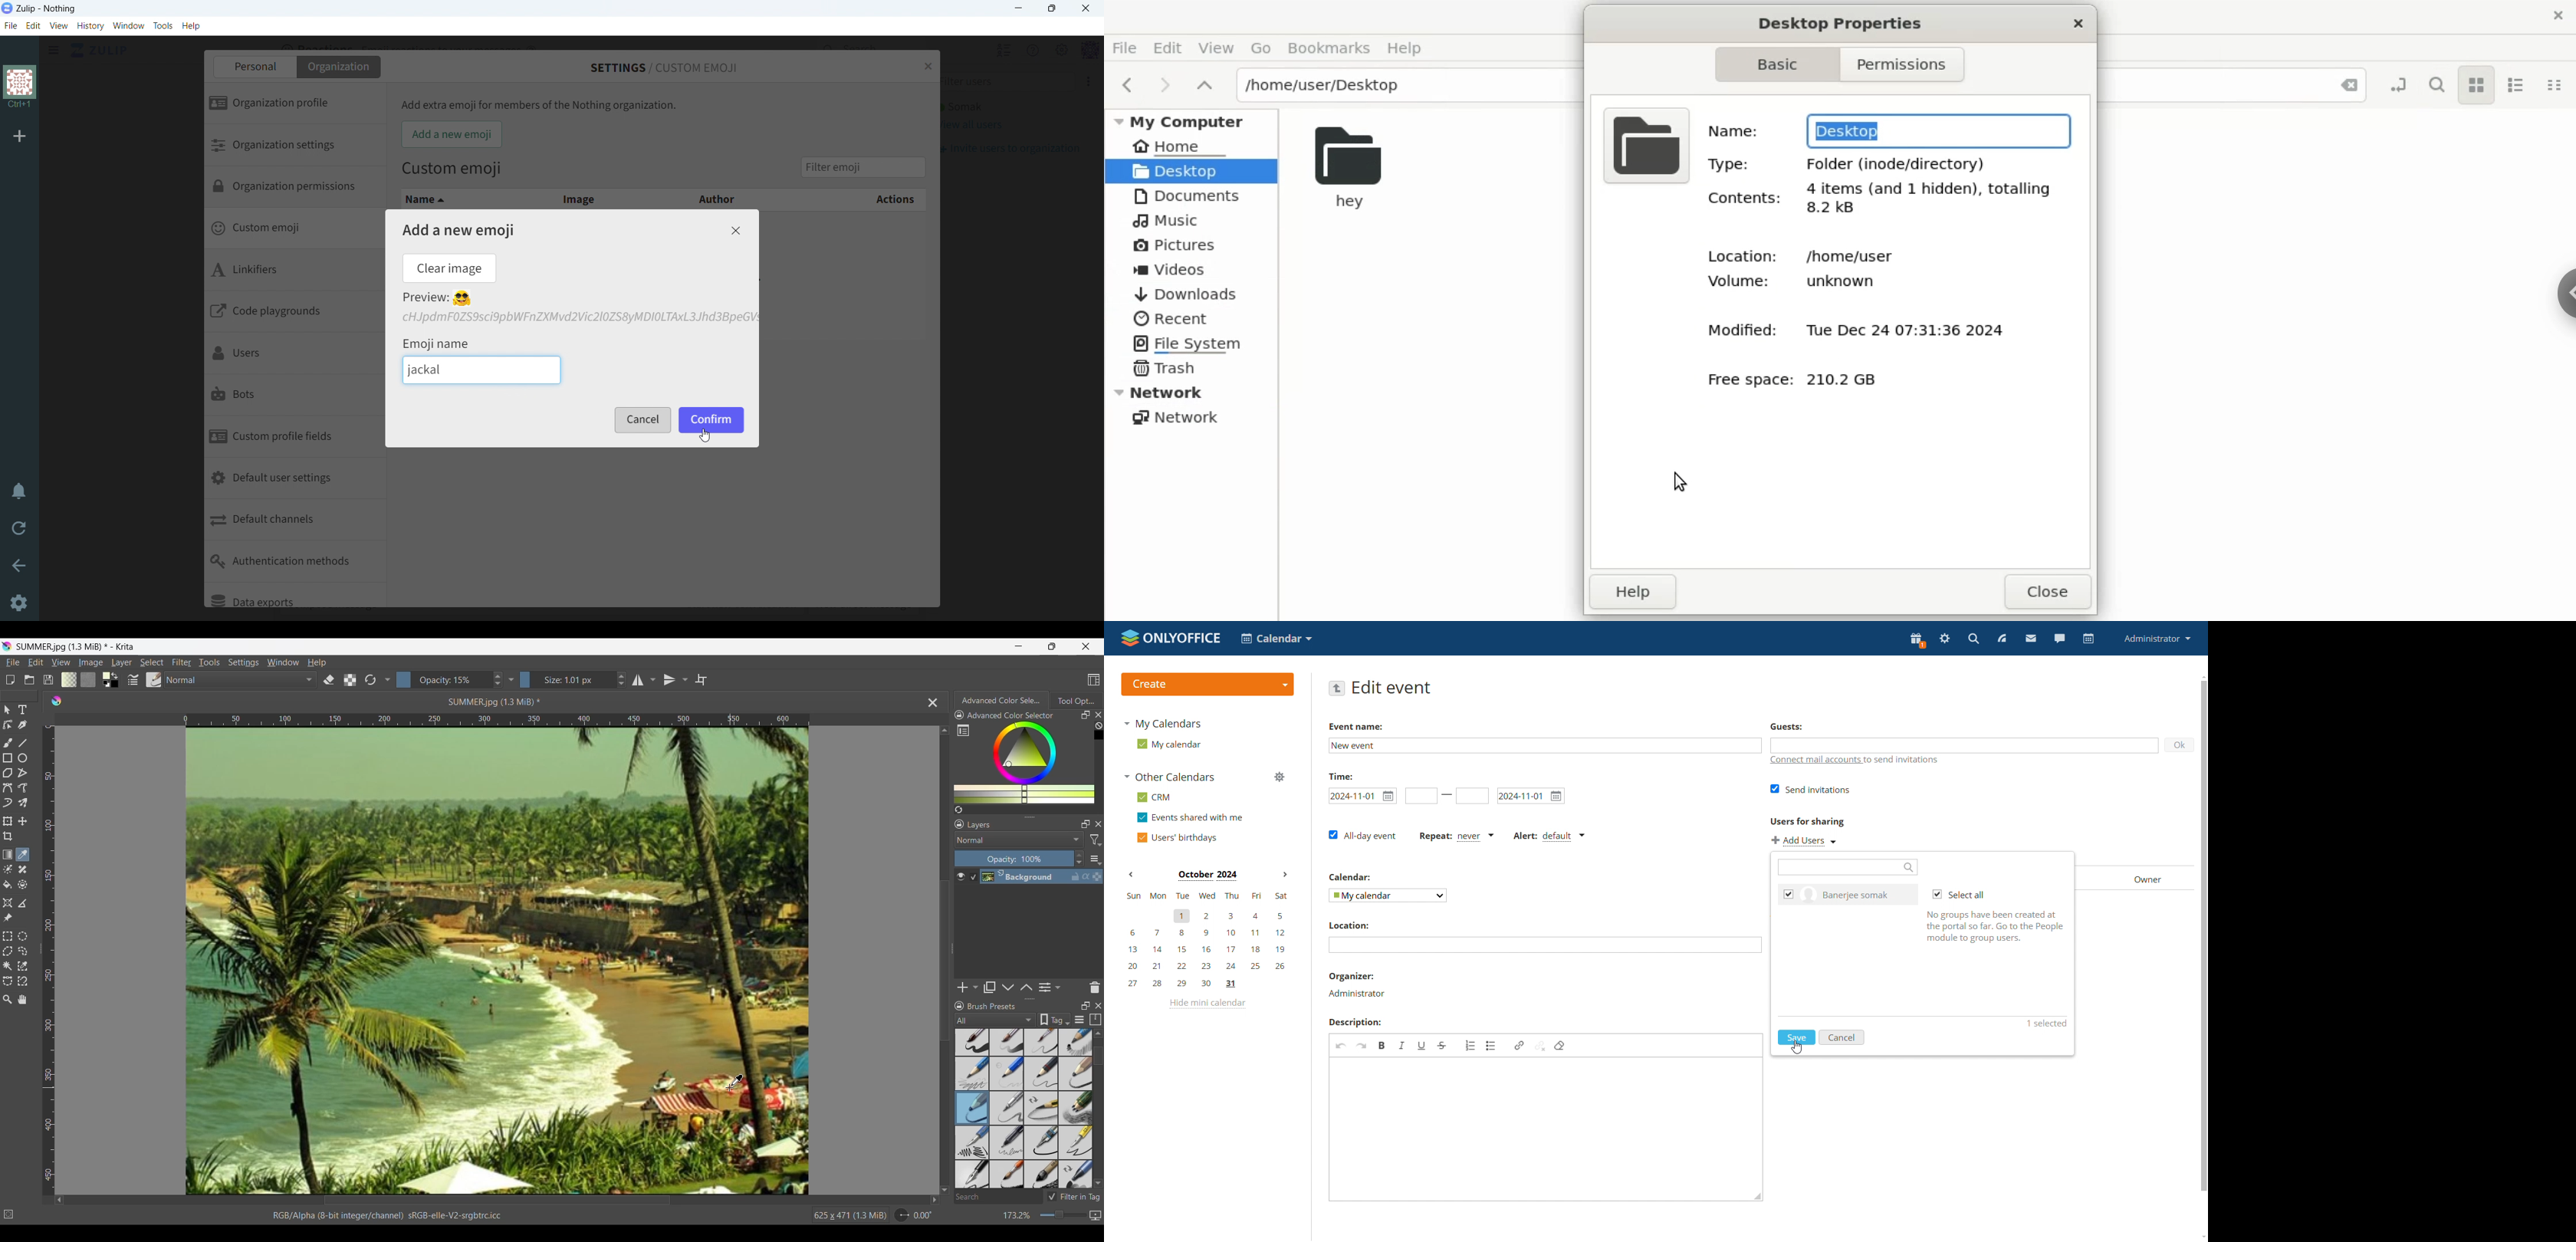 The width and height of the screenshot is (2576, 1260). I want to click on file, so click(10, 26).